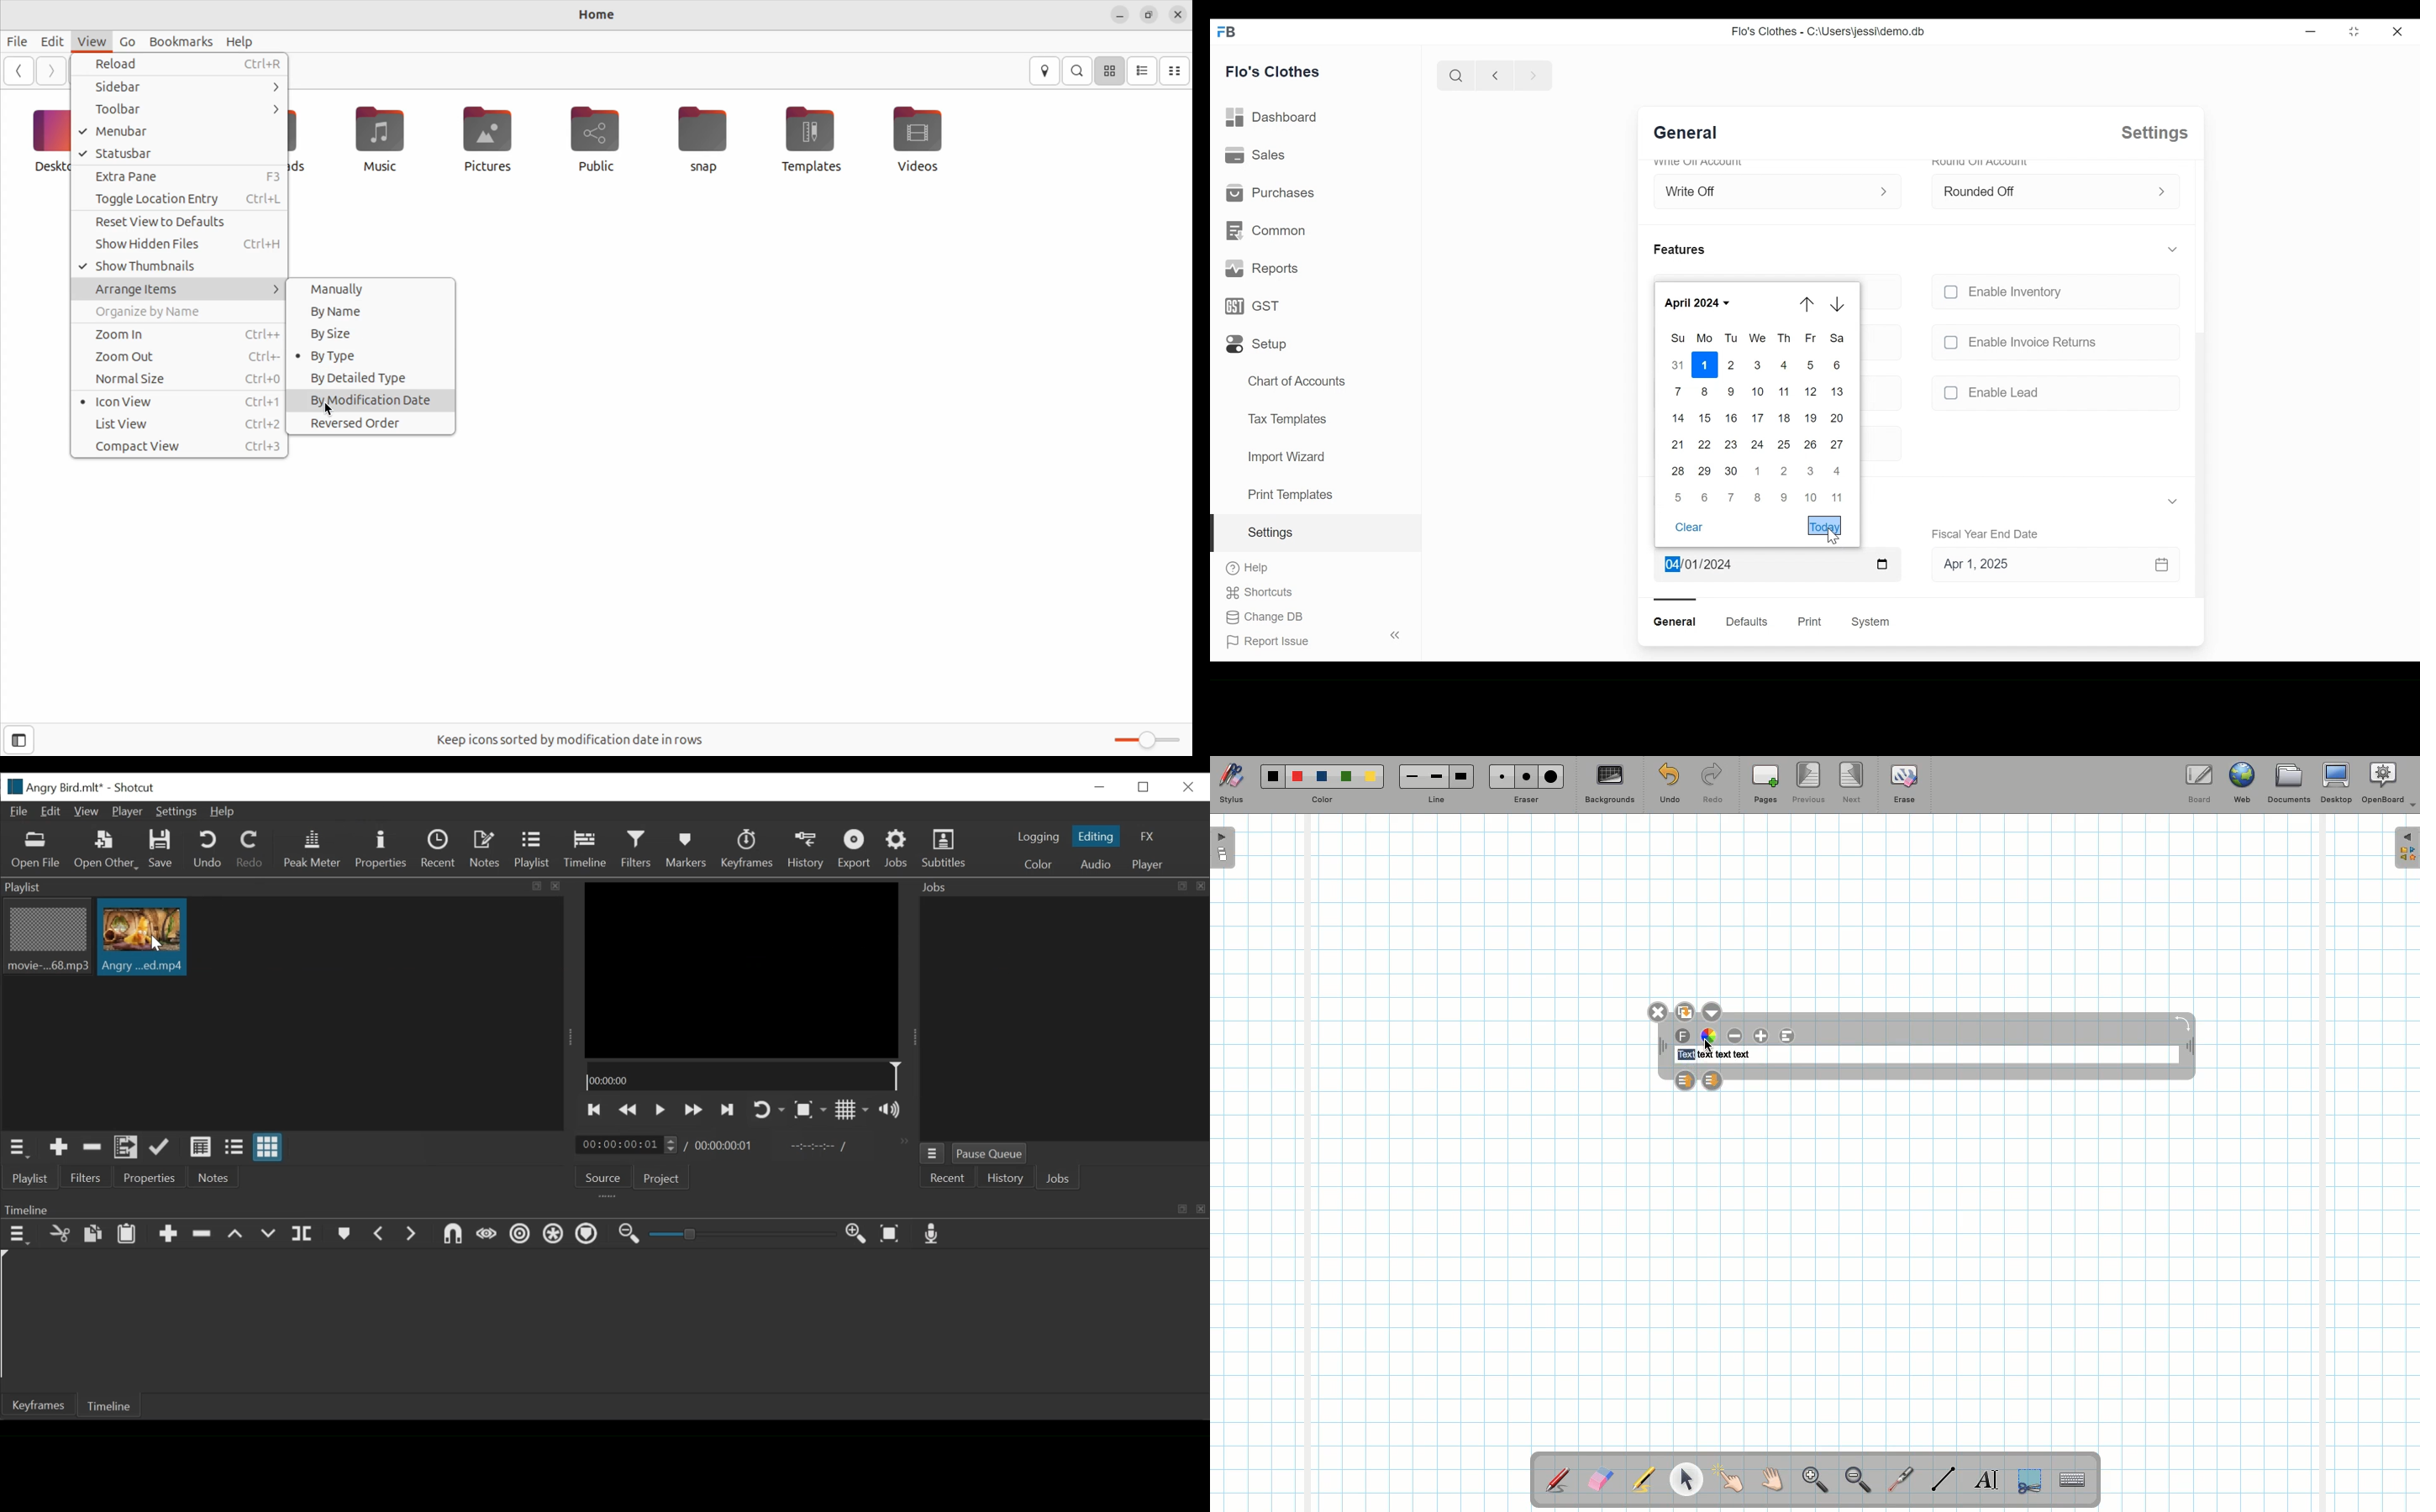 Image resolution: width=2436 pixels, height=1512 pixels. Describe the element at coordinates (1758, 496) in the screenshot. I see `8` at that location.